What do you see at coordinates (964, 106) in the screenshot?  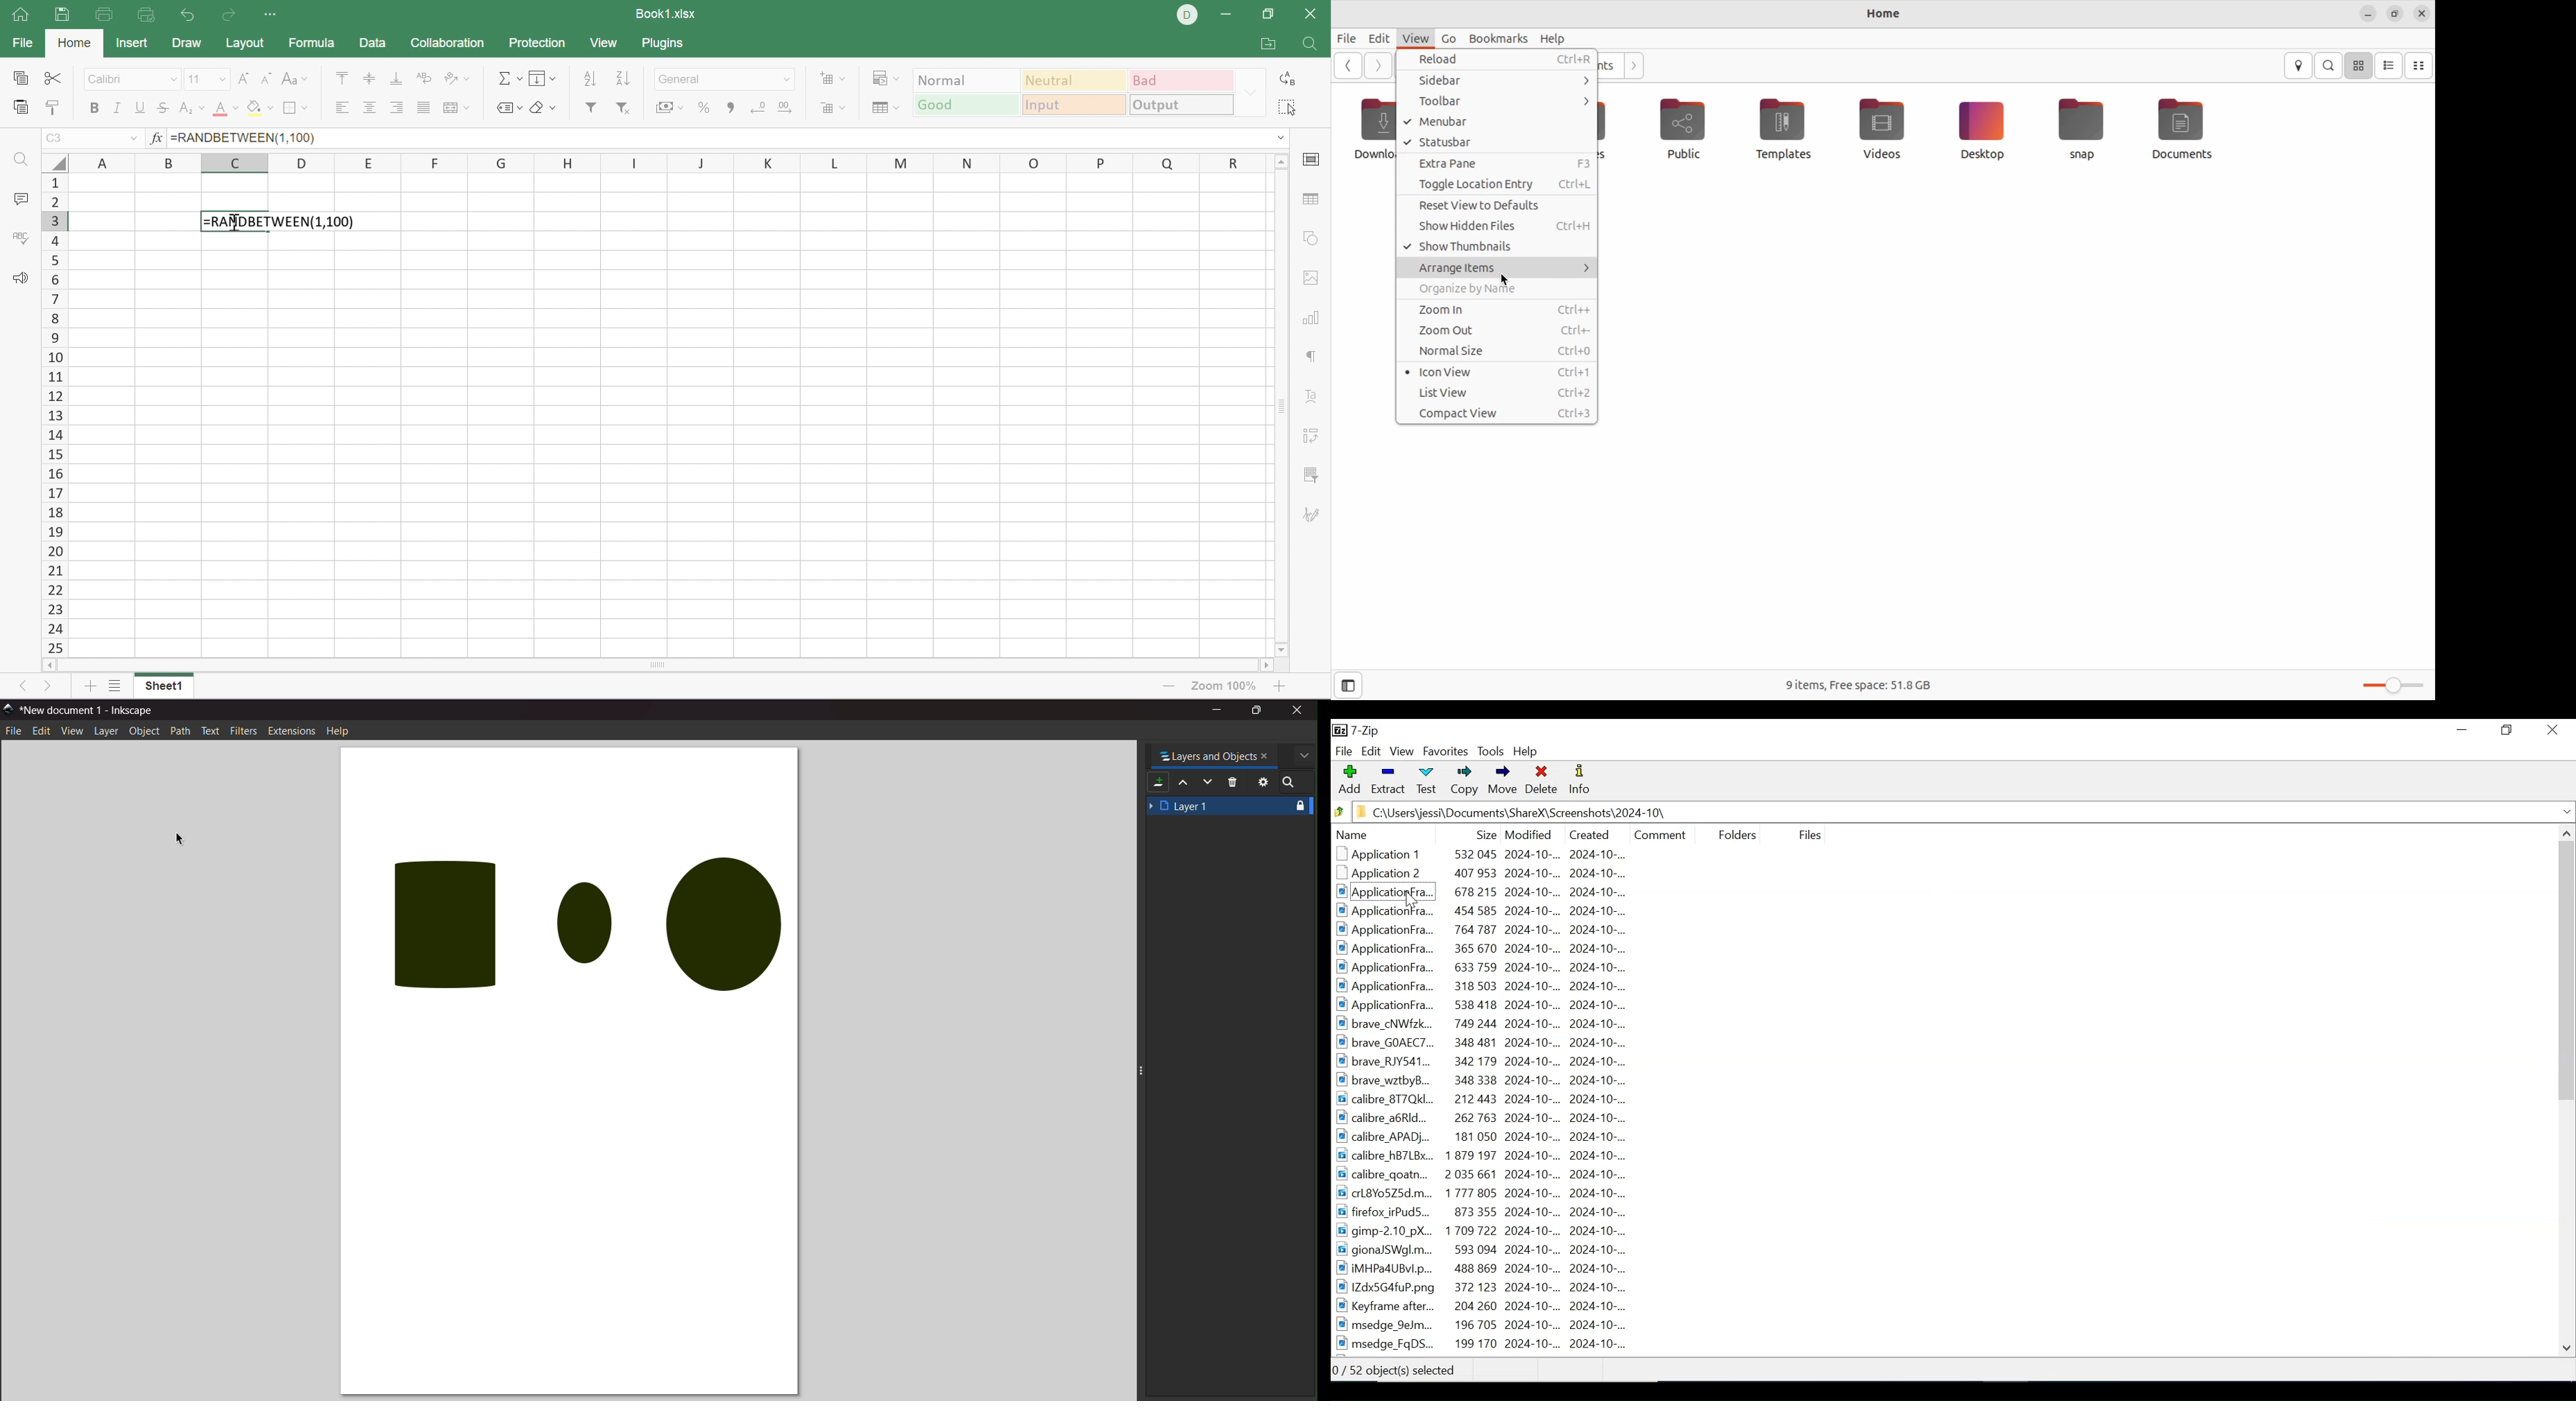 I see `Good` at bounding box center [964, 106].